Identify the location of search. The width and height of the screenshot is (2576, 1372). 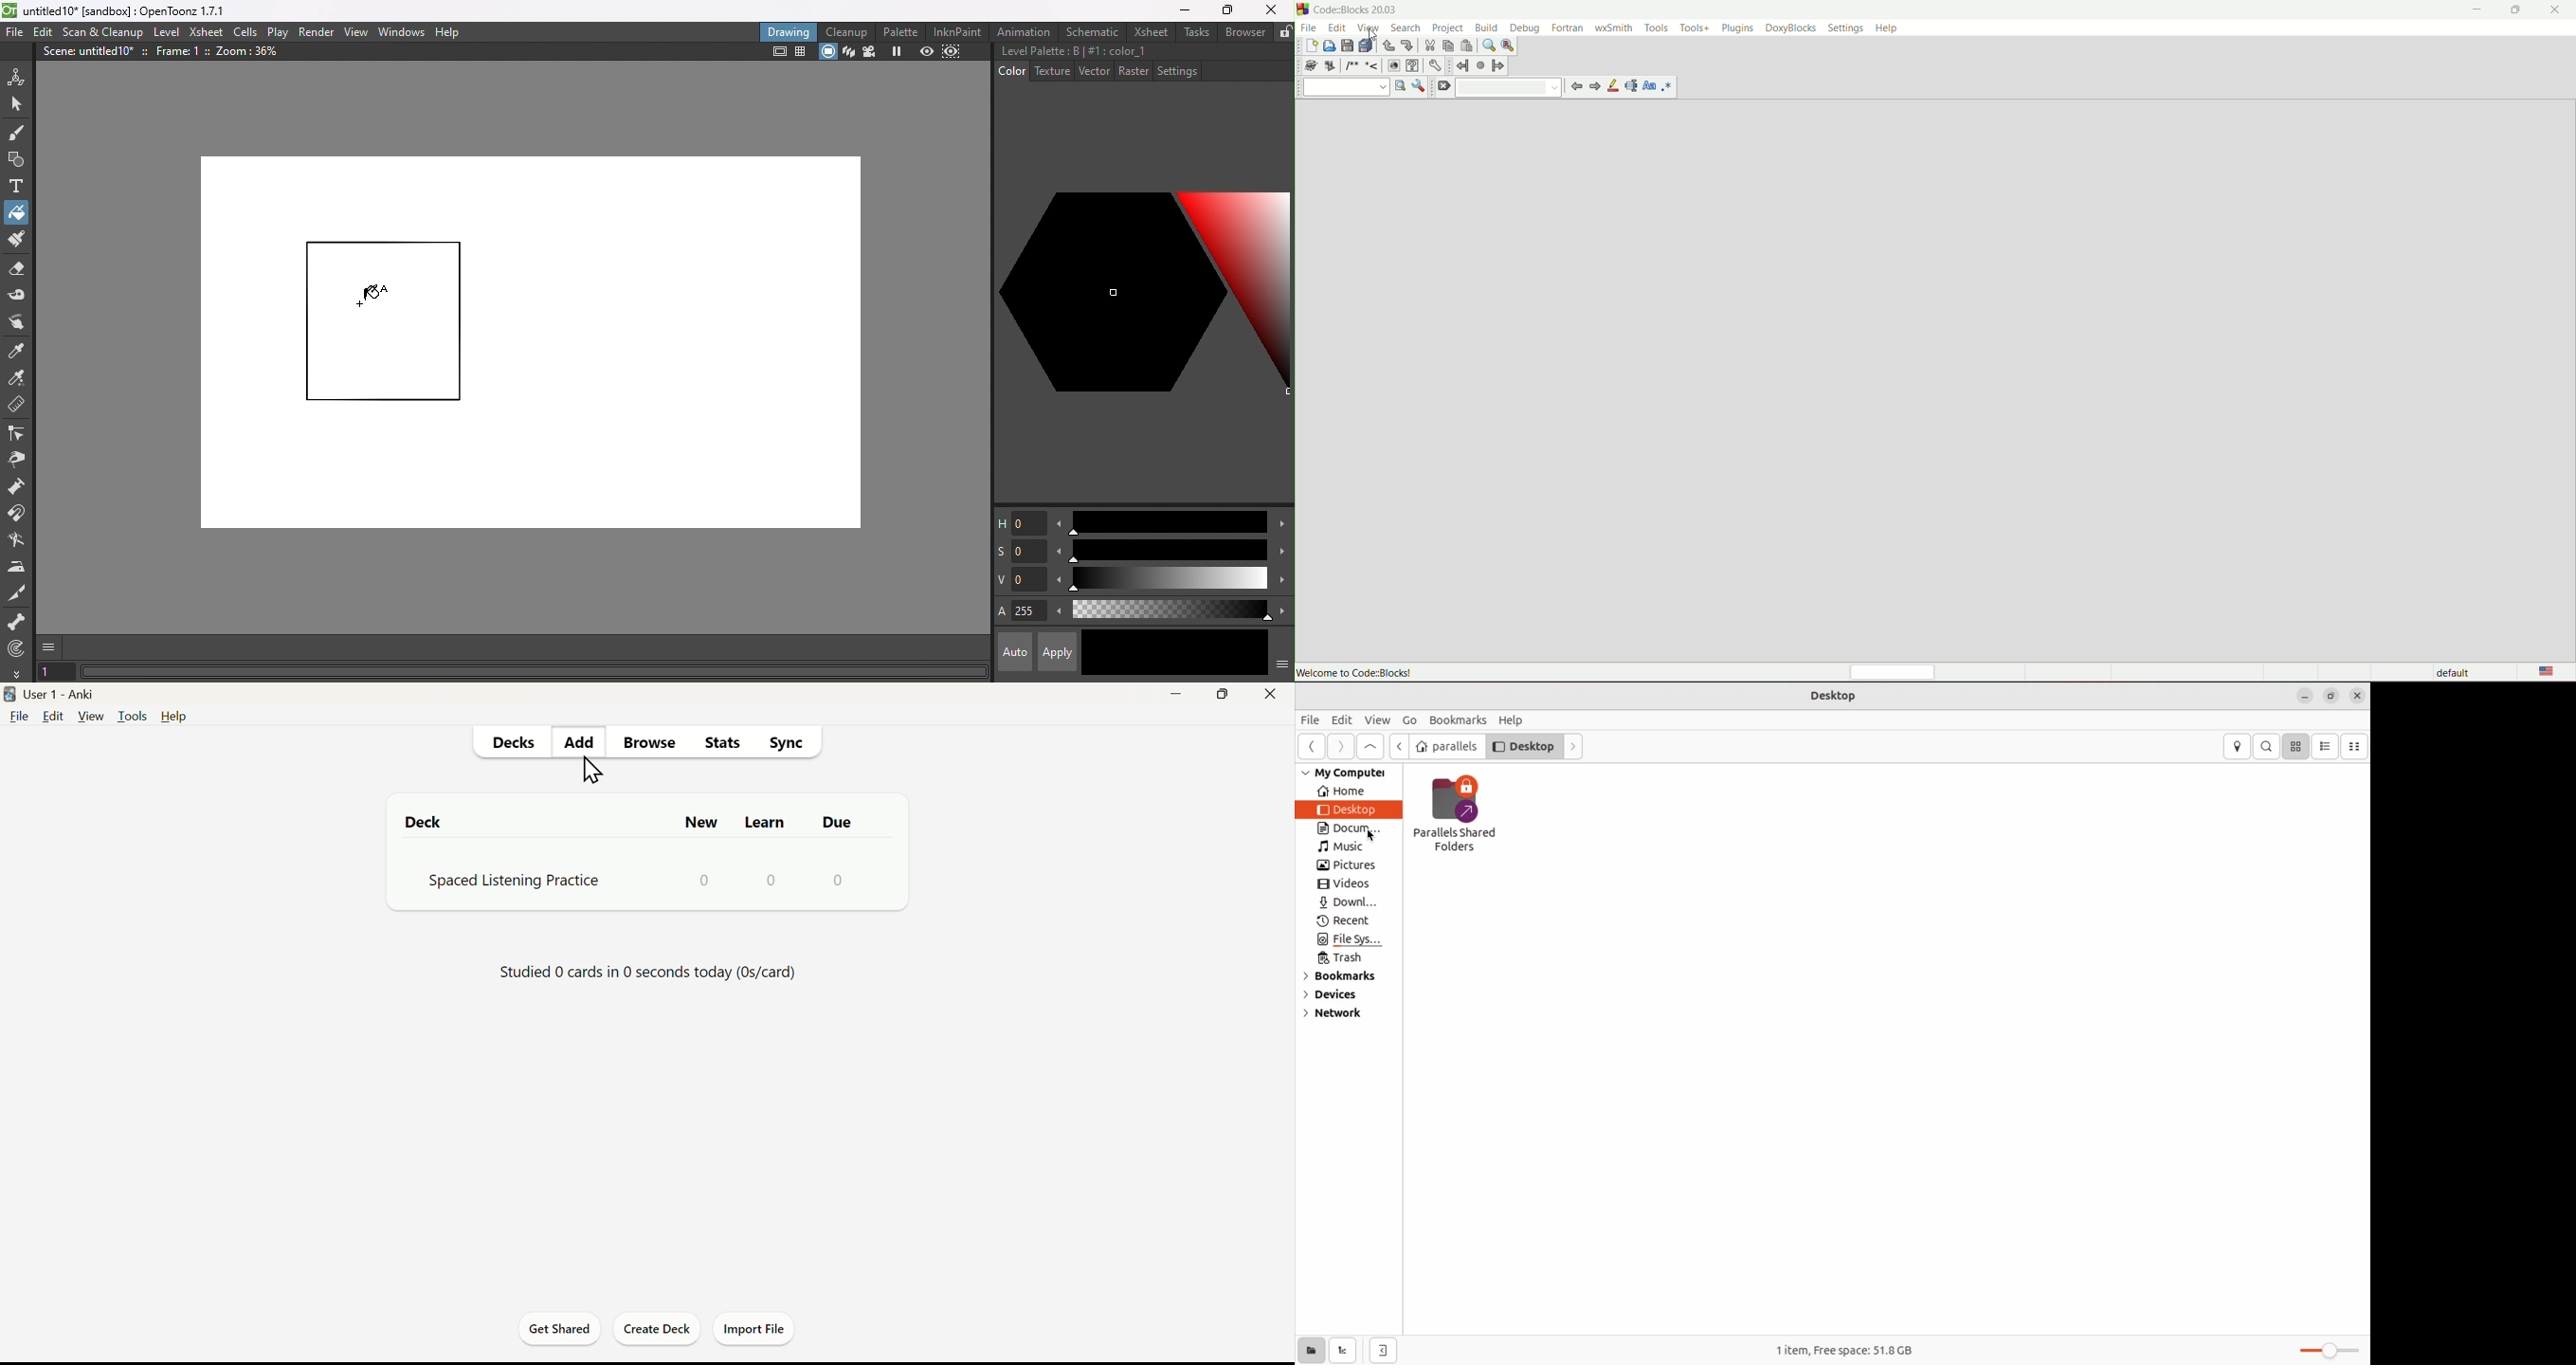
(1405, 27).